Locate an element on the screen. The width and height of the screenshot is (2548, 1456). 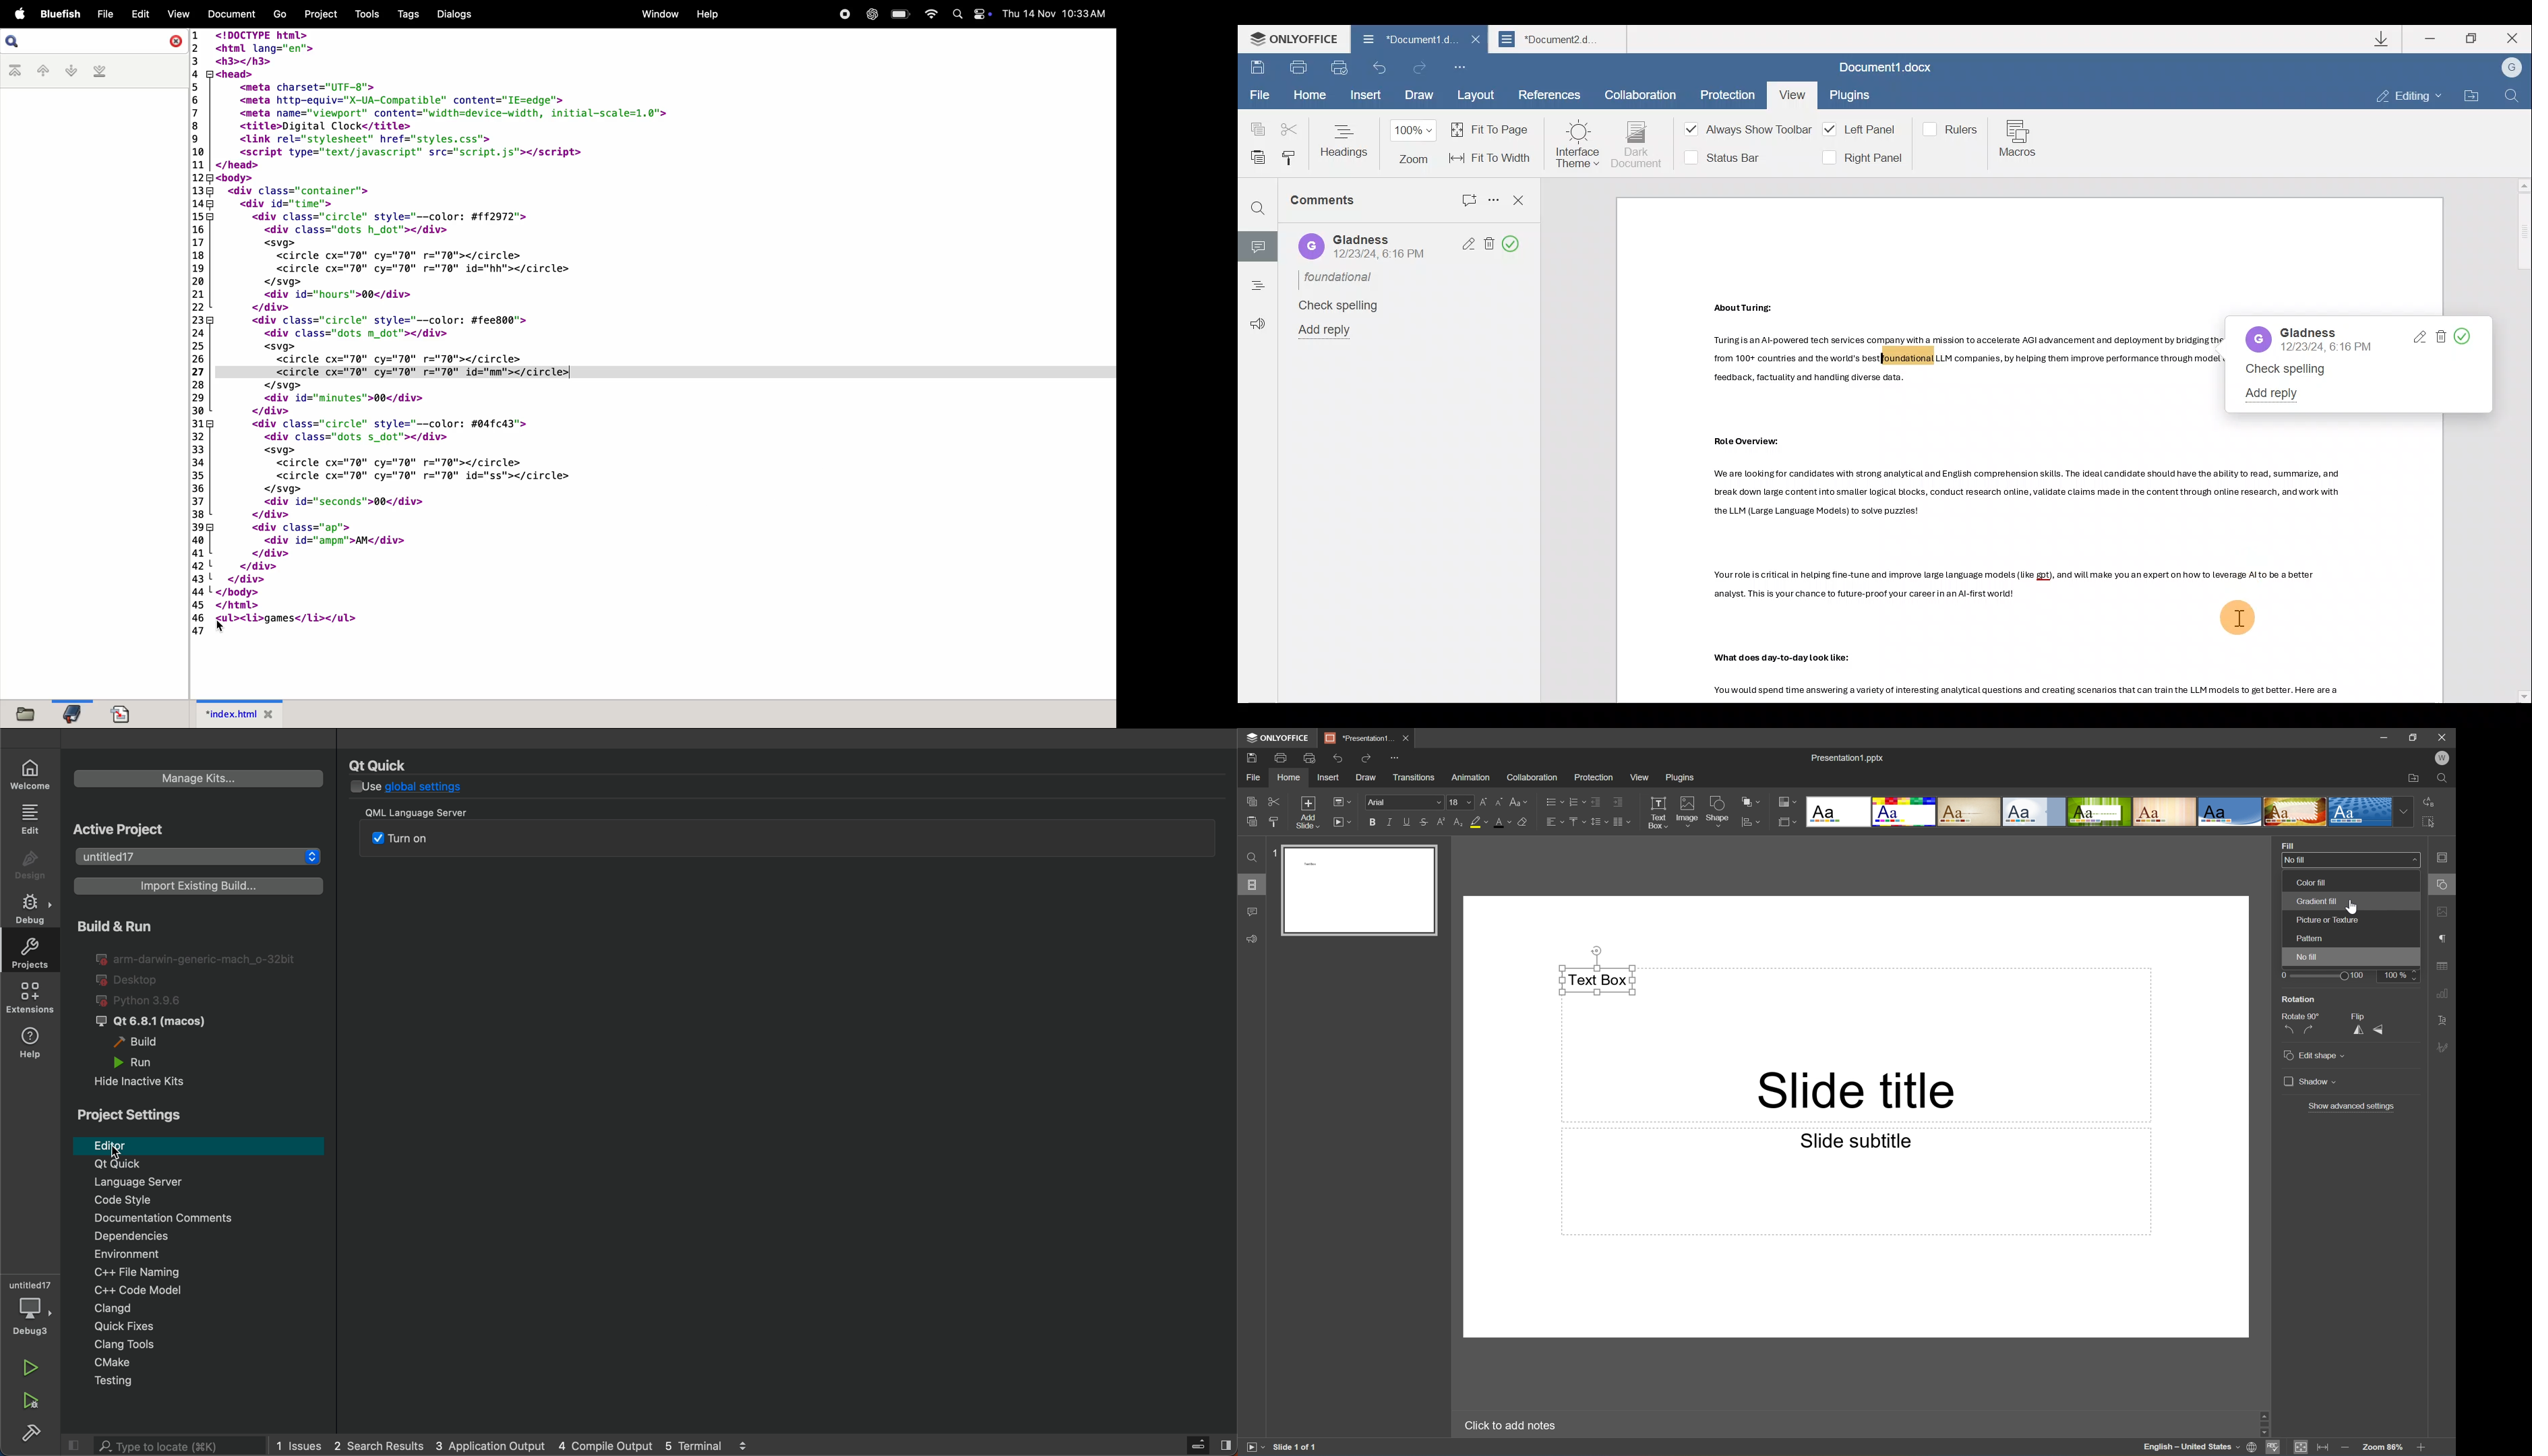
Undo is located at coordinates (1381, 71).